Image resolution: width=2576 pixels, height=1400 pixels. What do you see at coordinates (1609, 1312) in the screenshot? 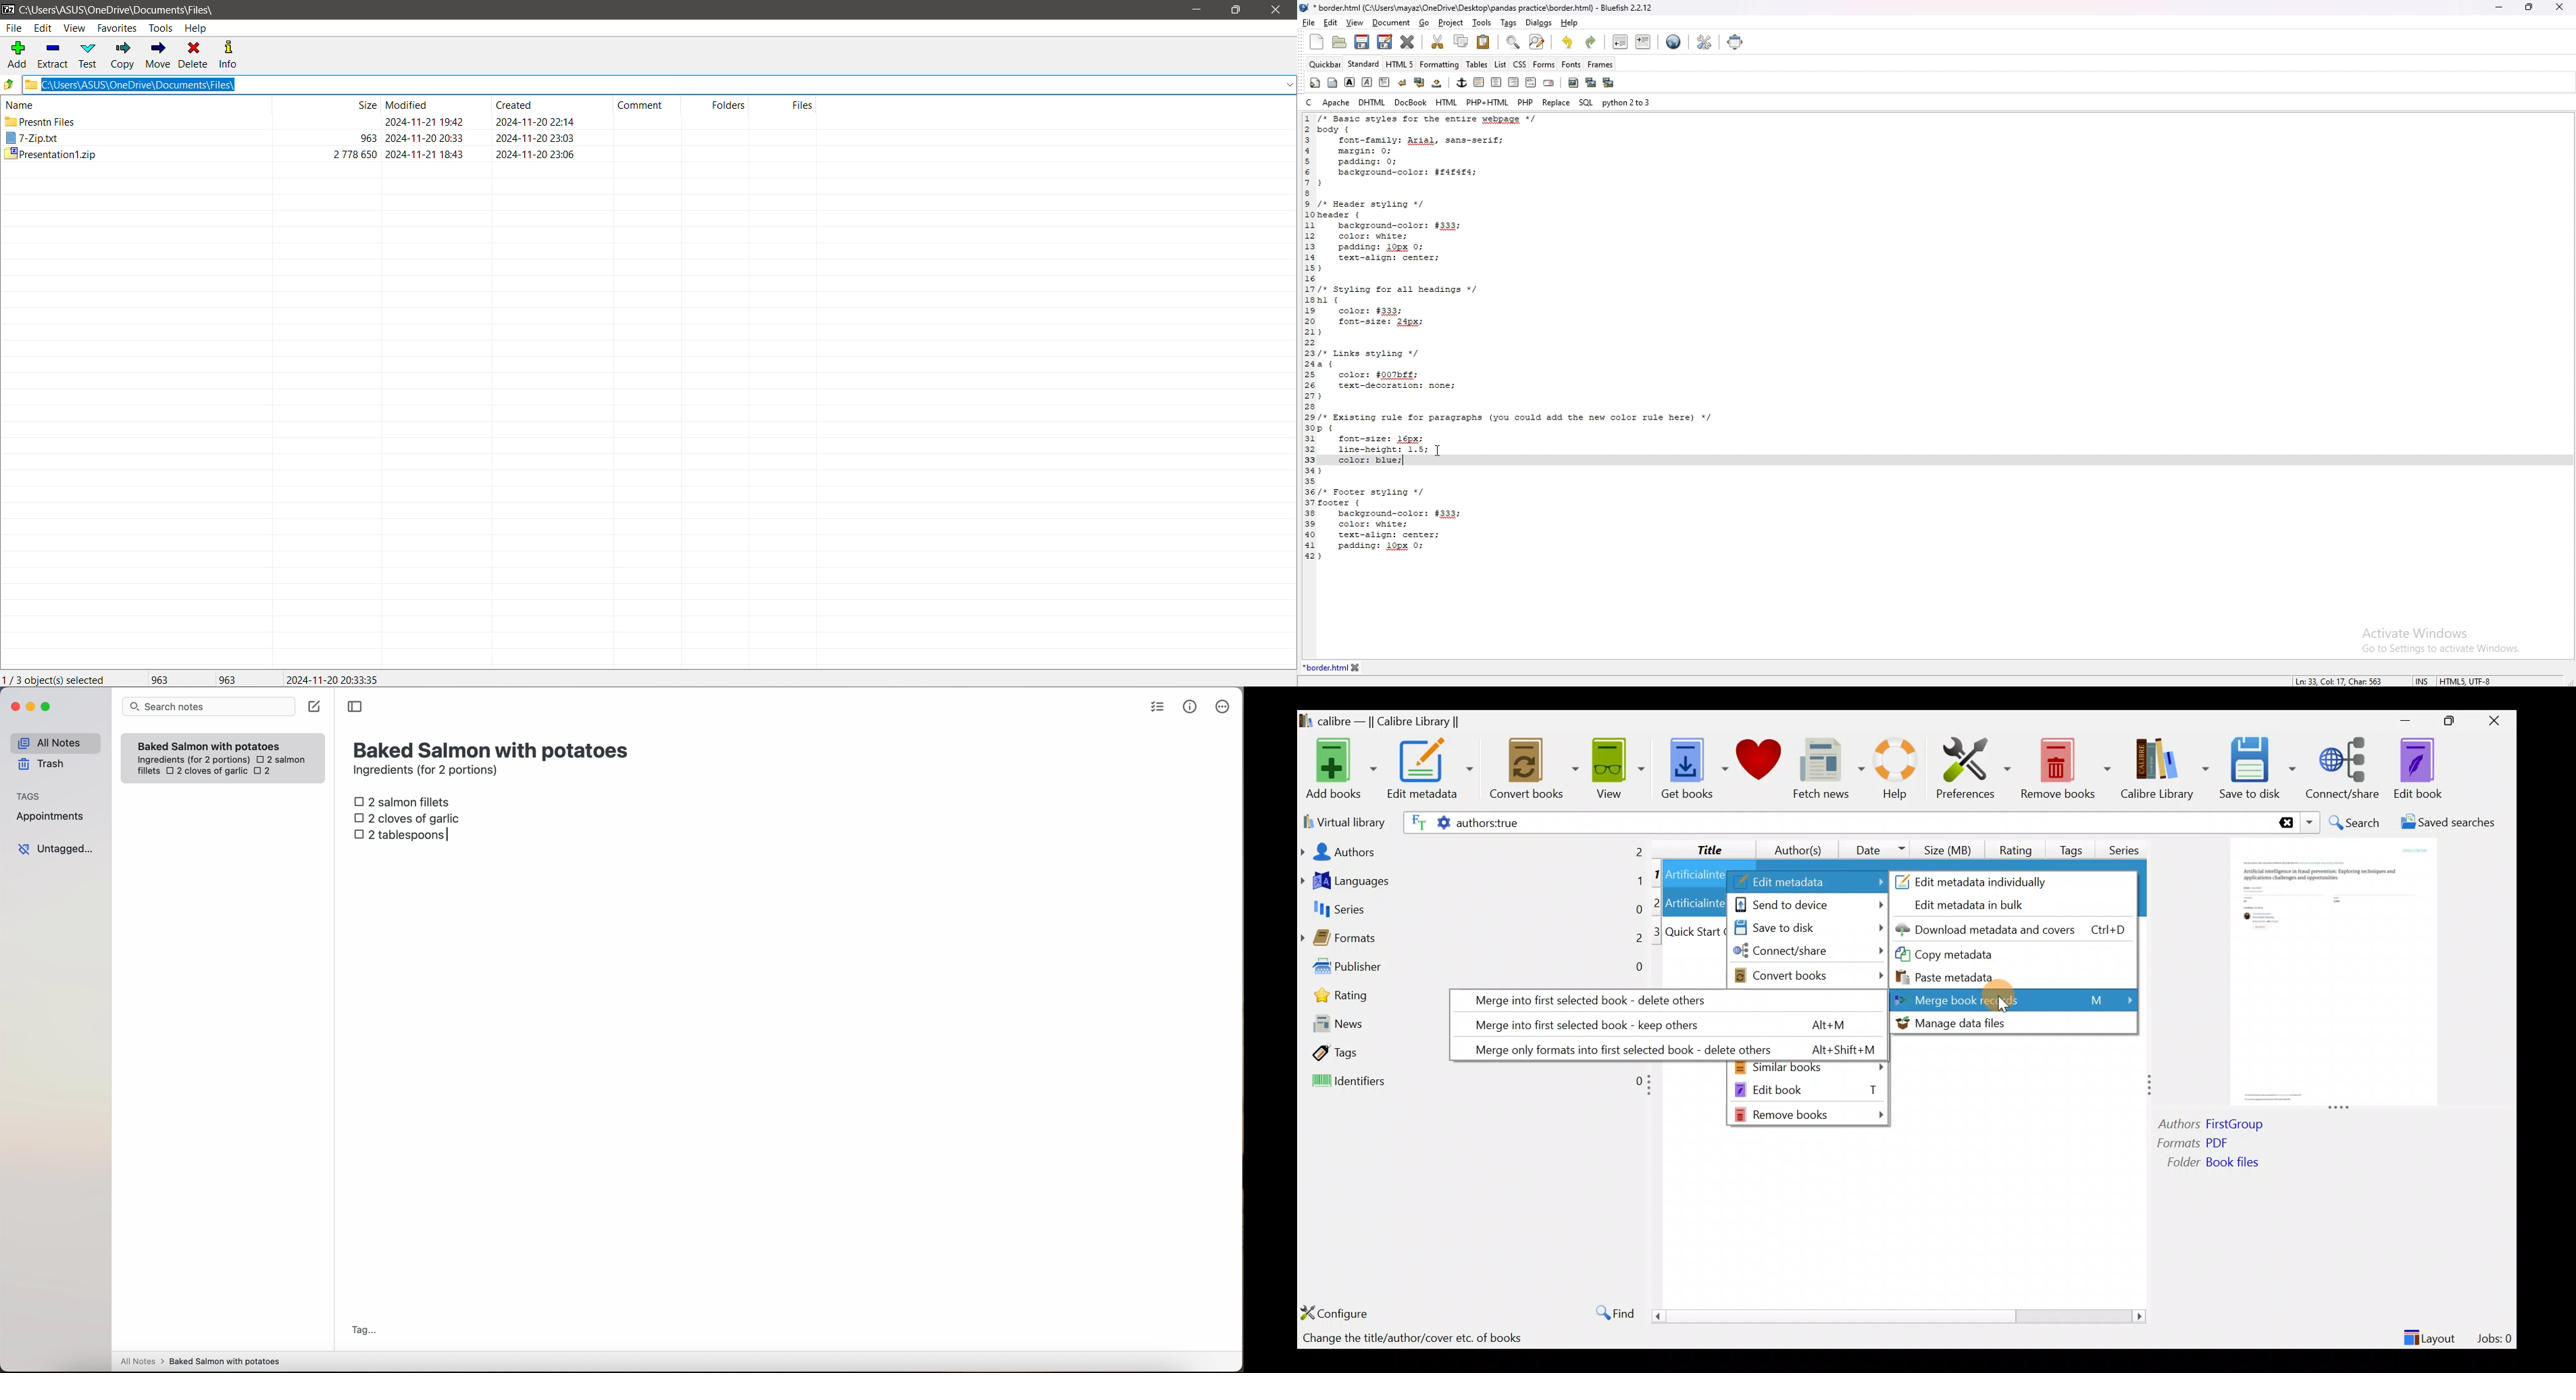
I see `Find` at bounding box center [1609, 1312].